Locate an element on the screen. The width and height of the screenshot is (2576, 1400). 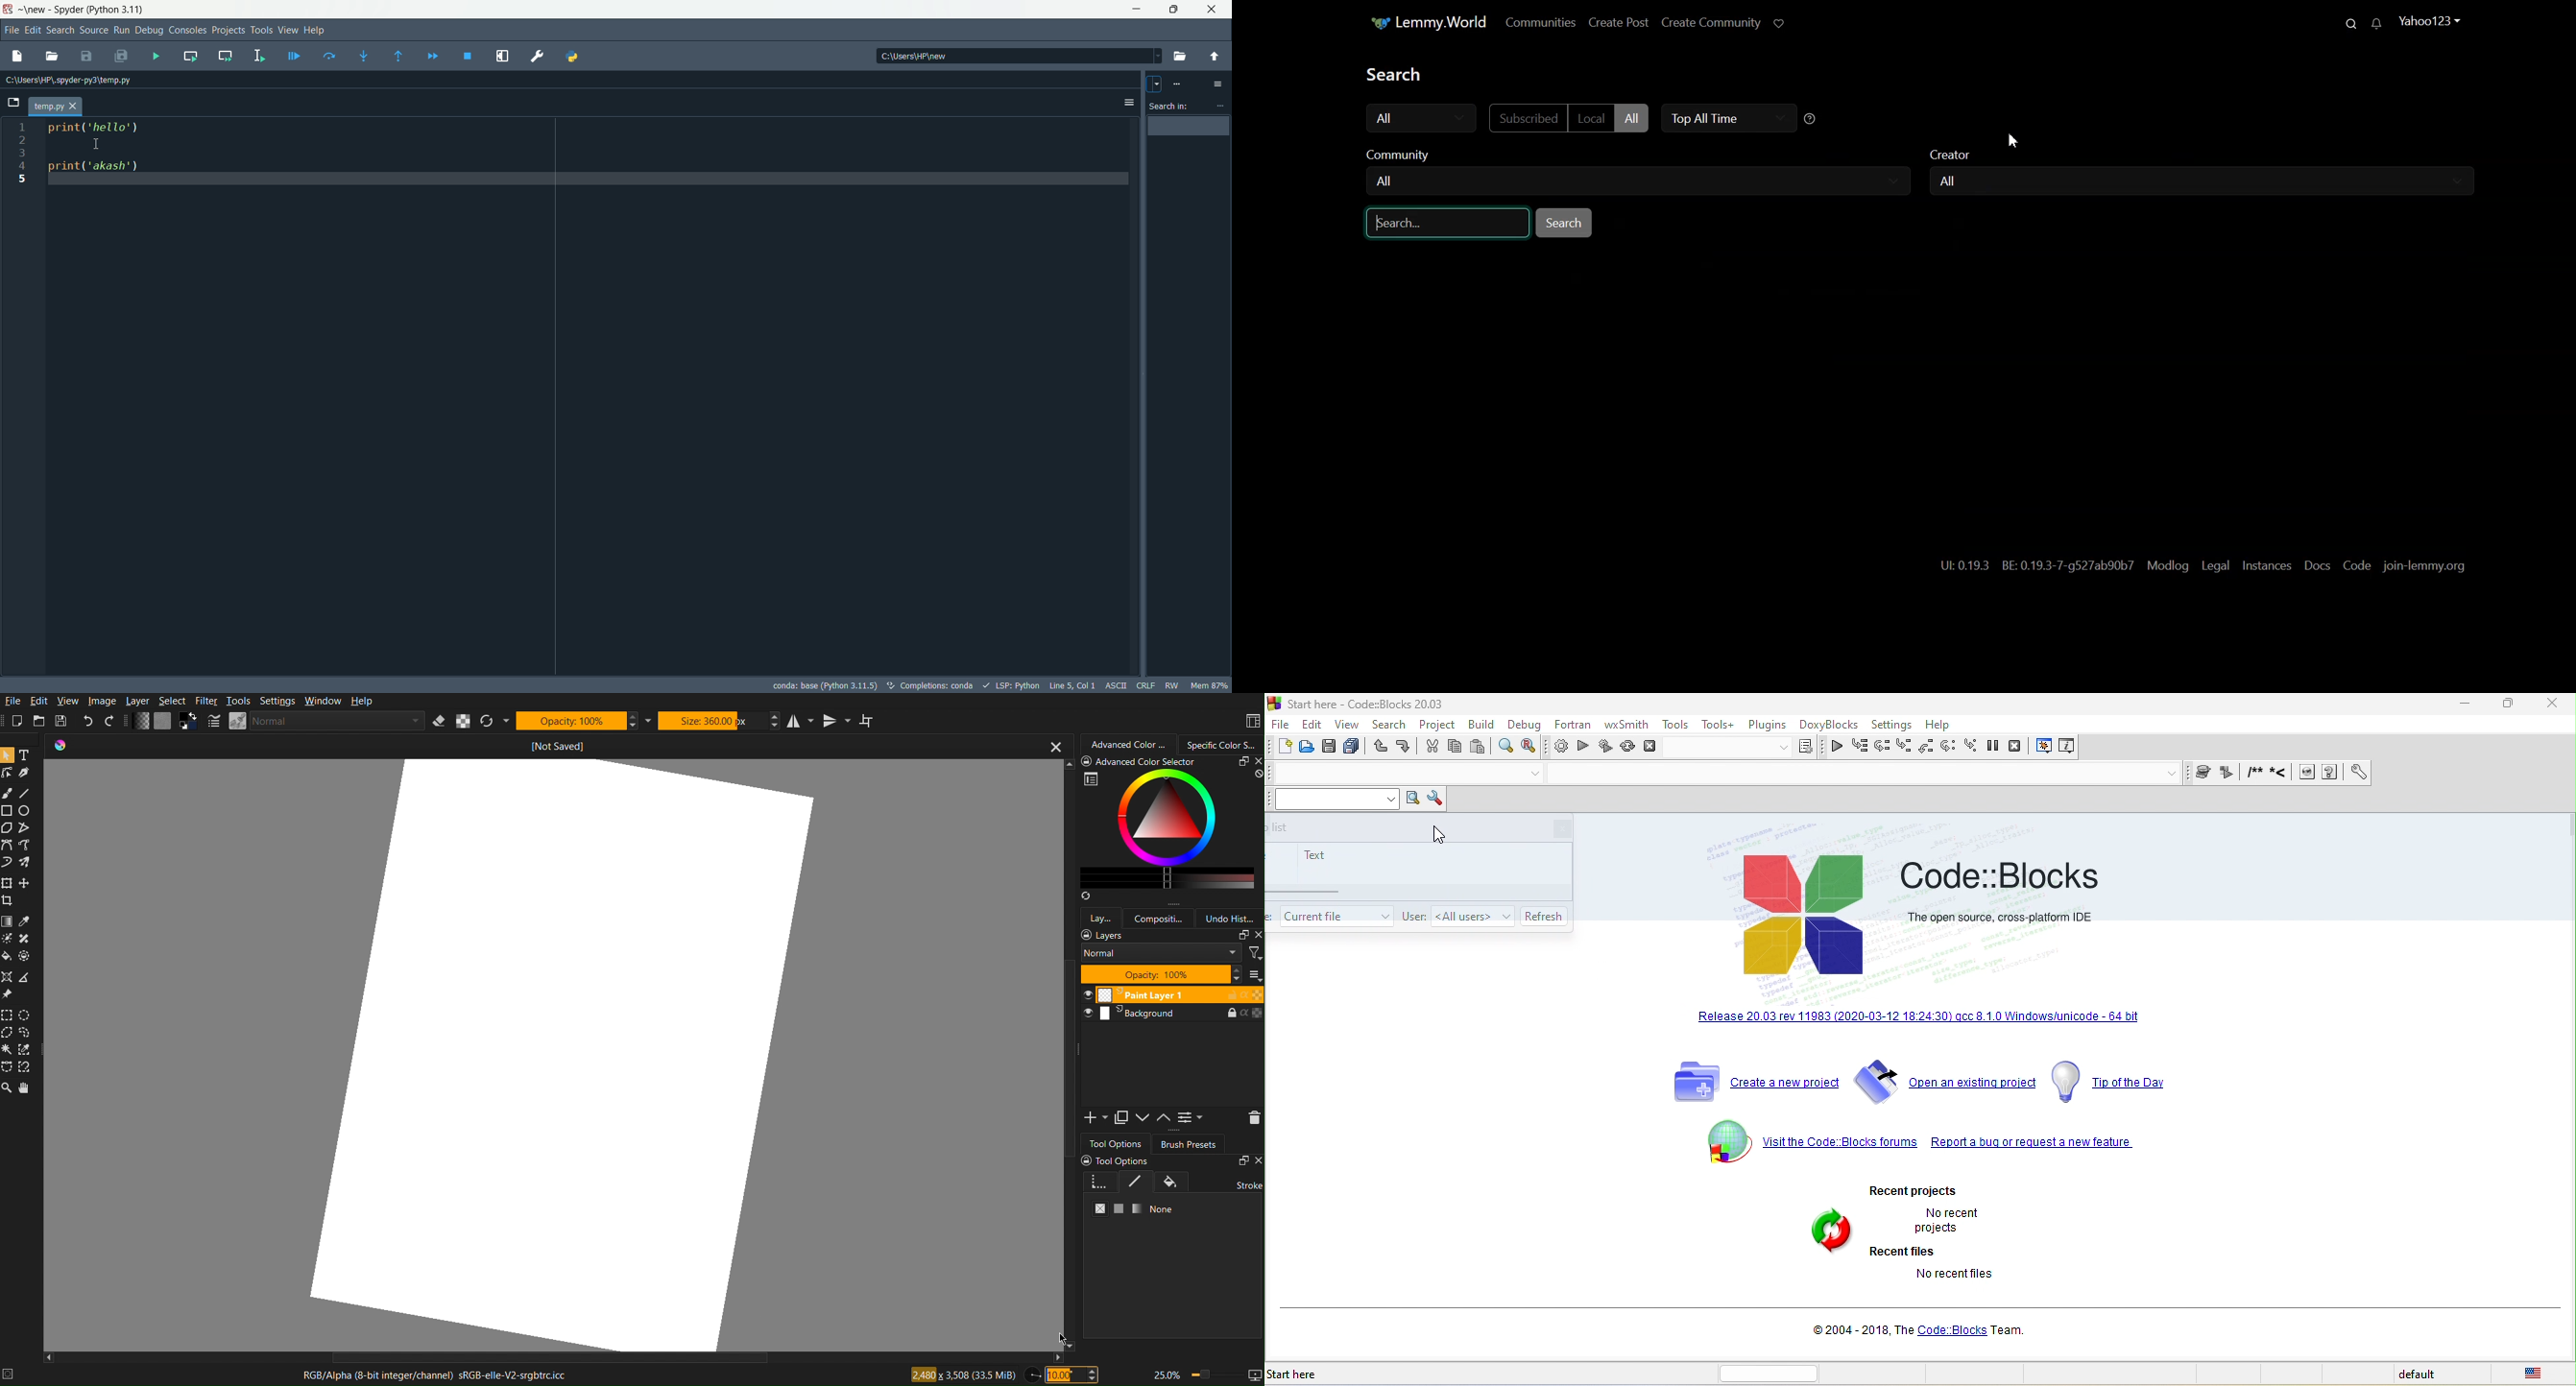
angle 10 Degrees is located at coordinates (1073, 1373).